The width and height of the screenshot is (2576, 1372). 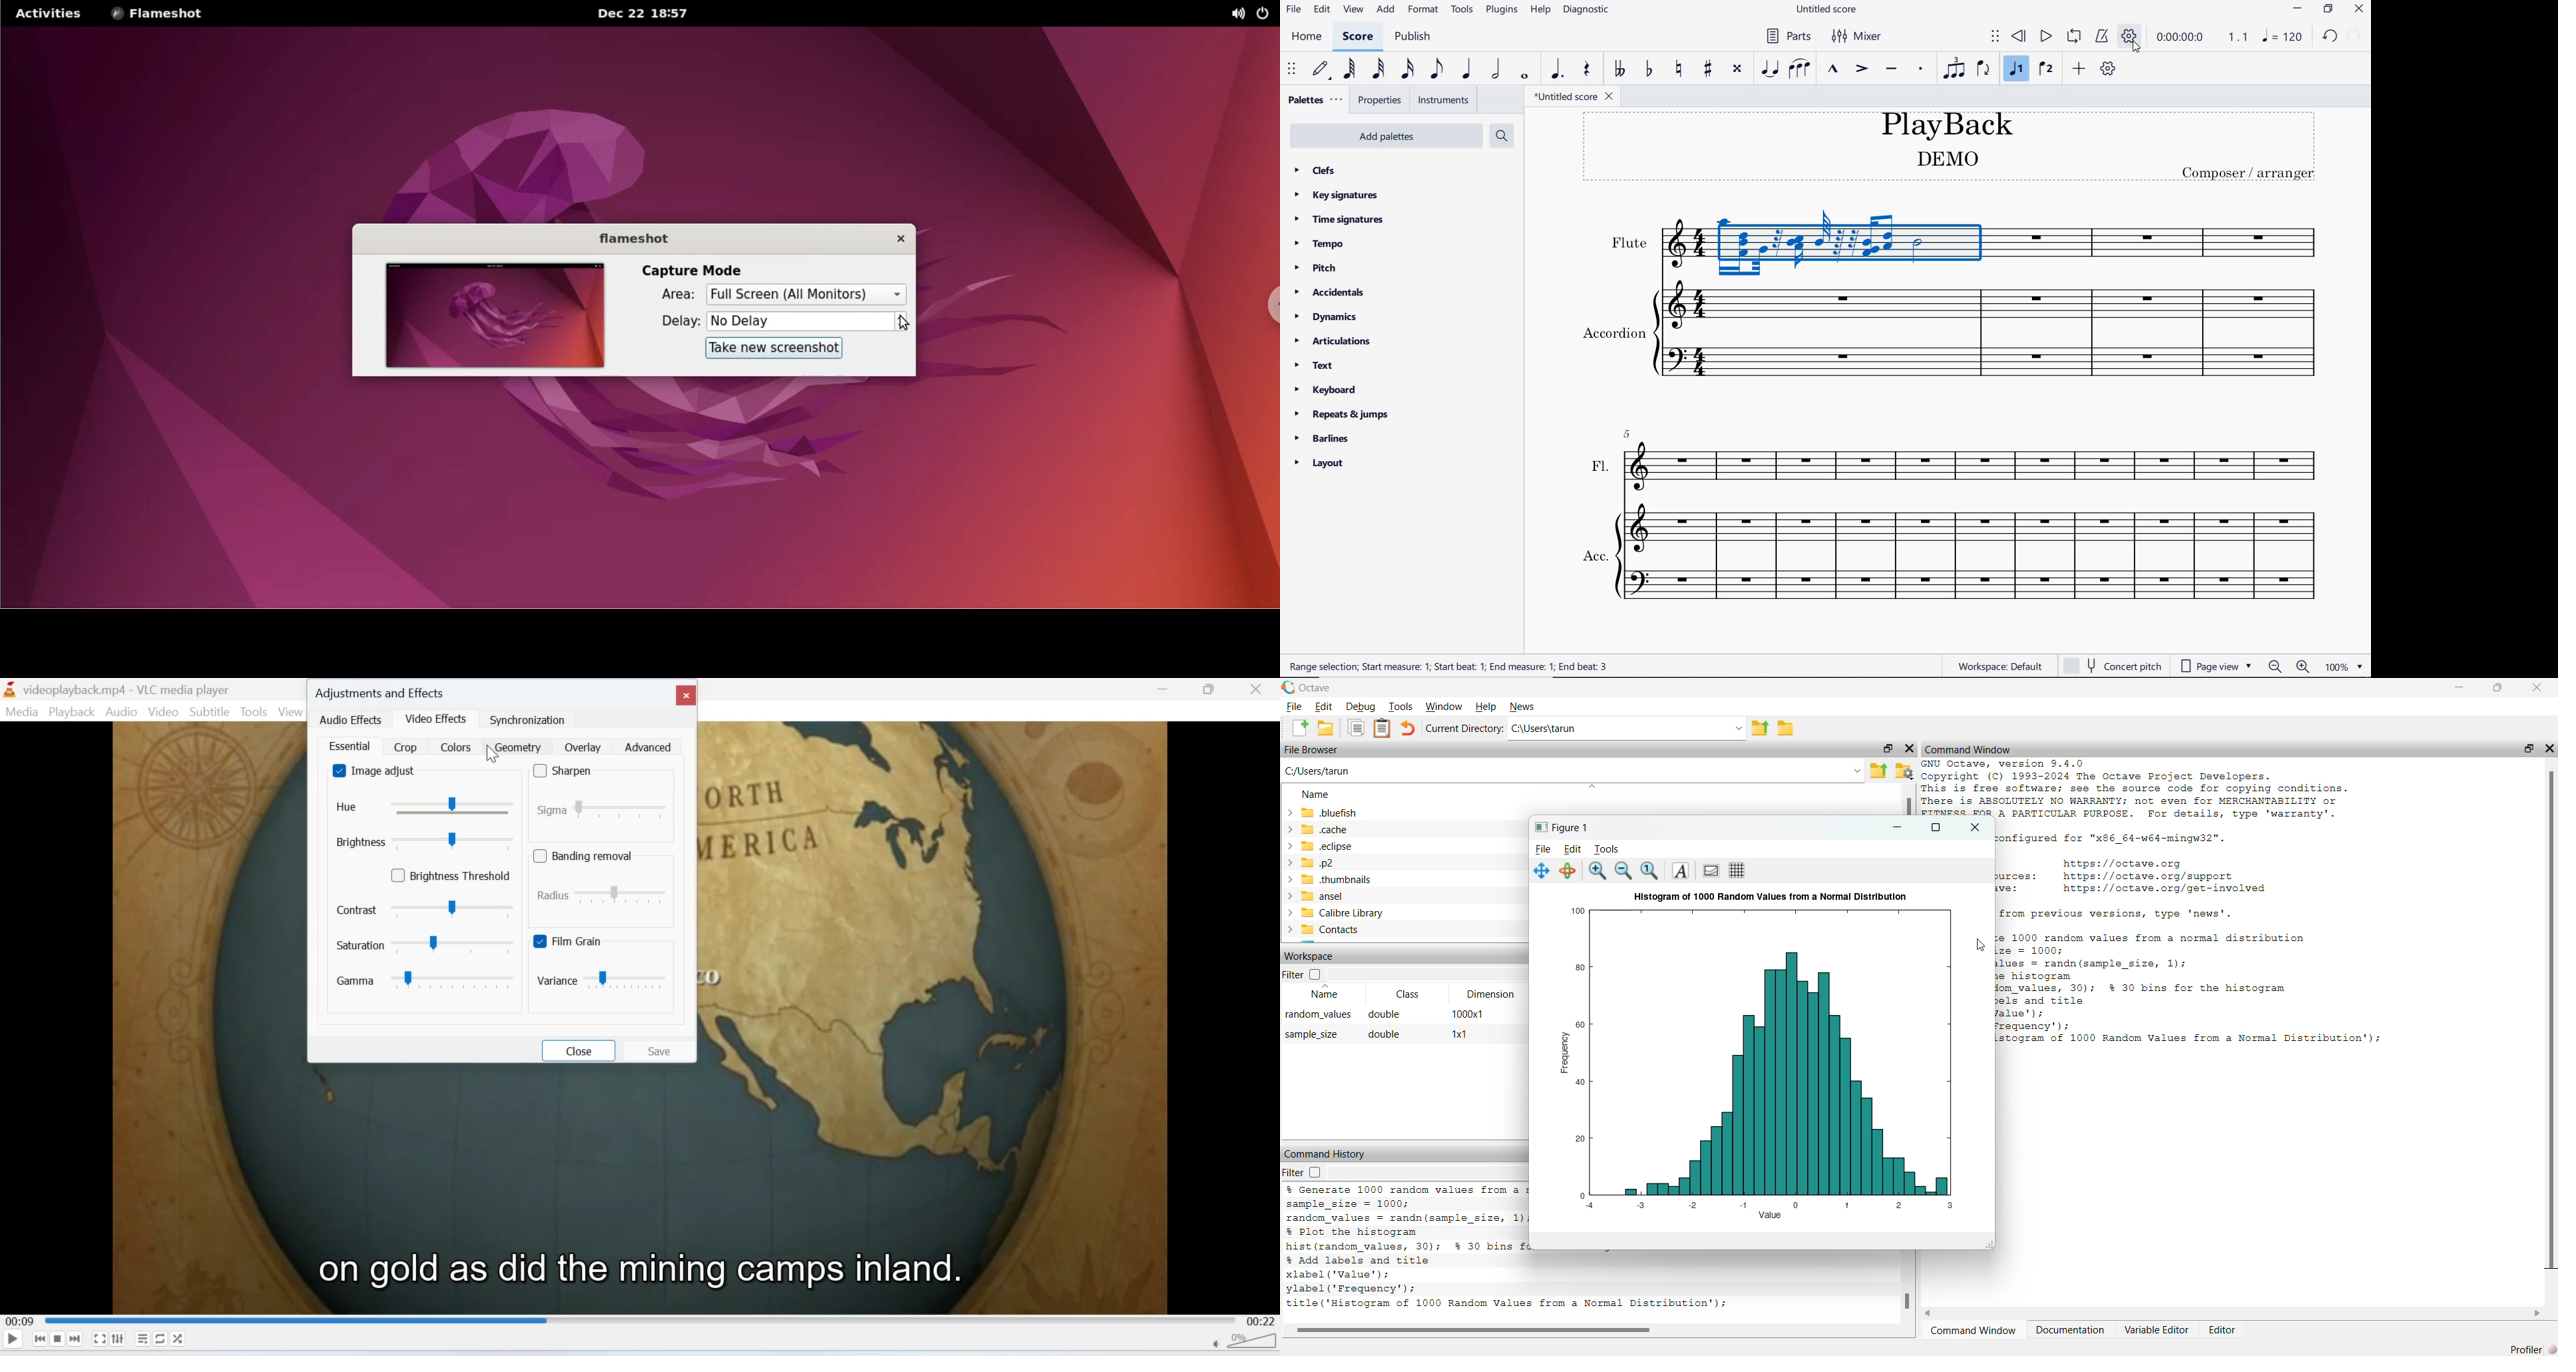 What do you see at coordinates (582, 1052) in the screenshot?
I see `close` at bounding box center [582, 1052].